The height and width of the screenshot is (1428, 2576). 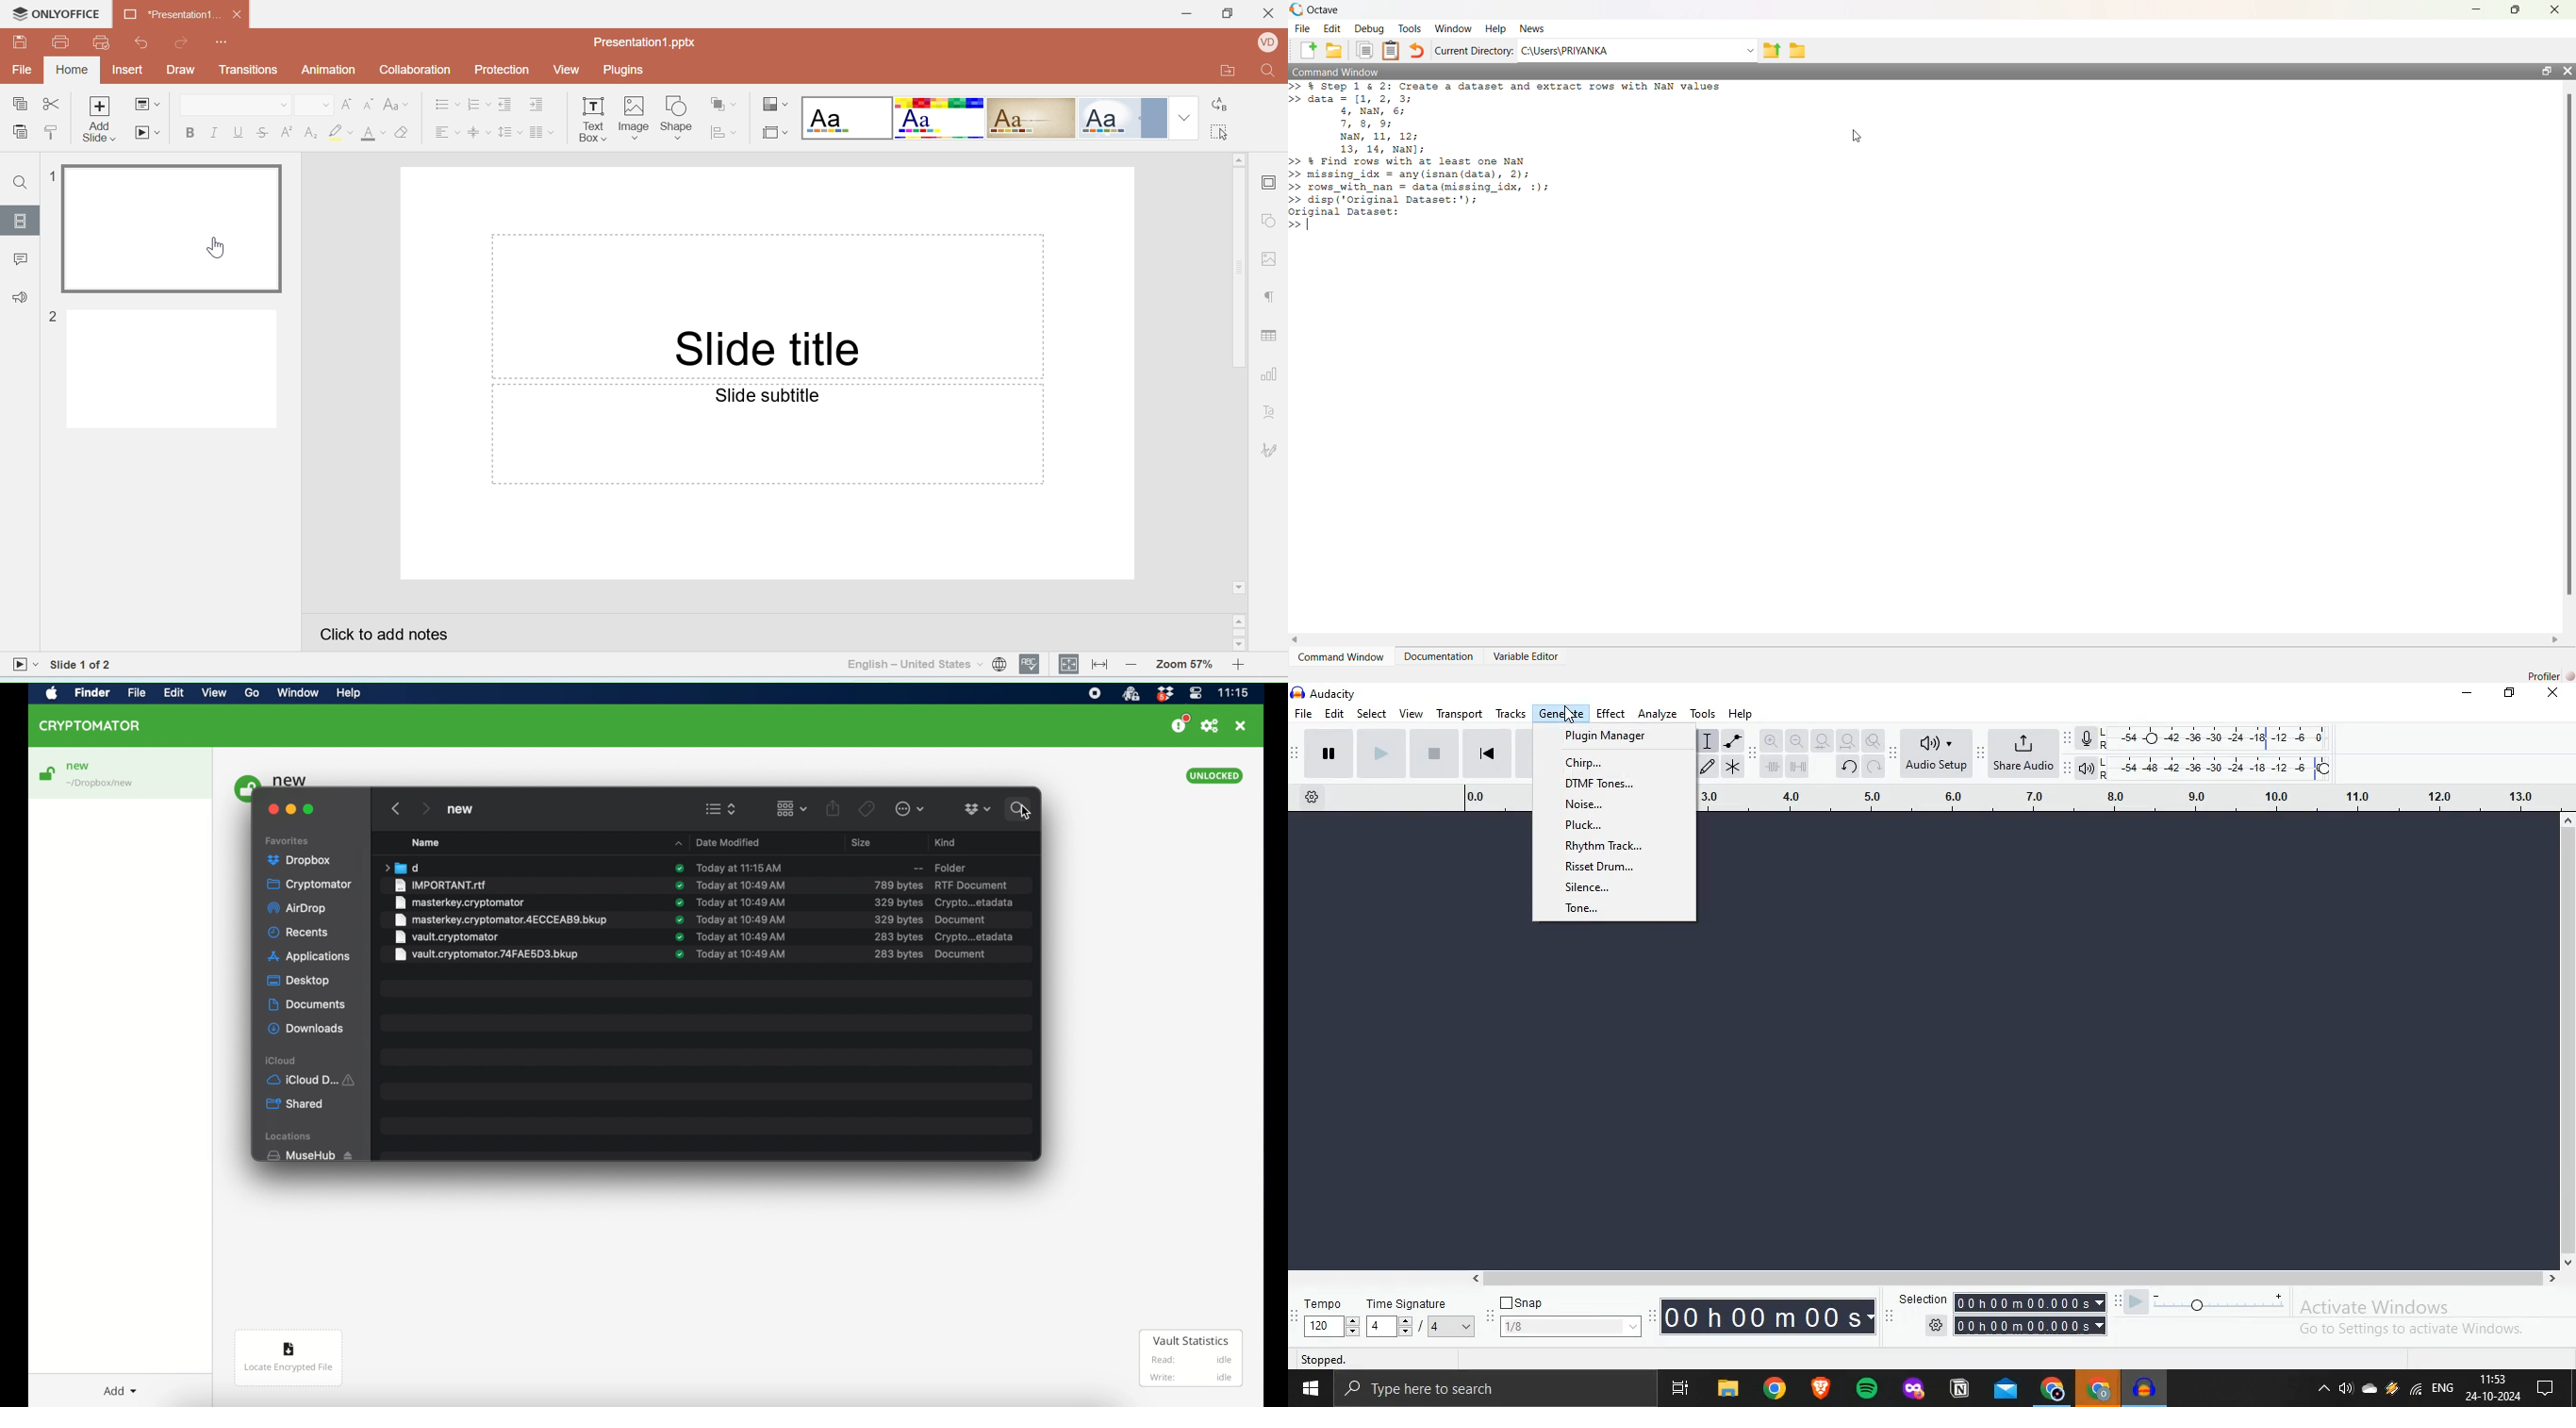 I want to click on Notion, so click(x=1959, y=1393).